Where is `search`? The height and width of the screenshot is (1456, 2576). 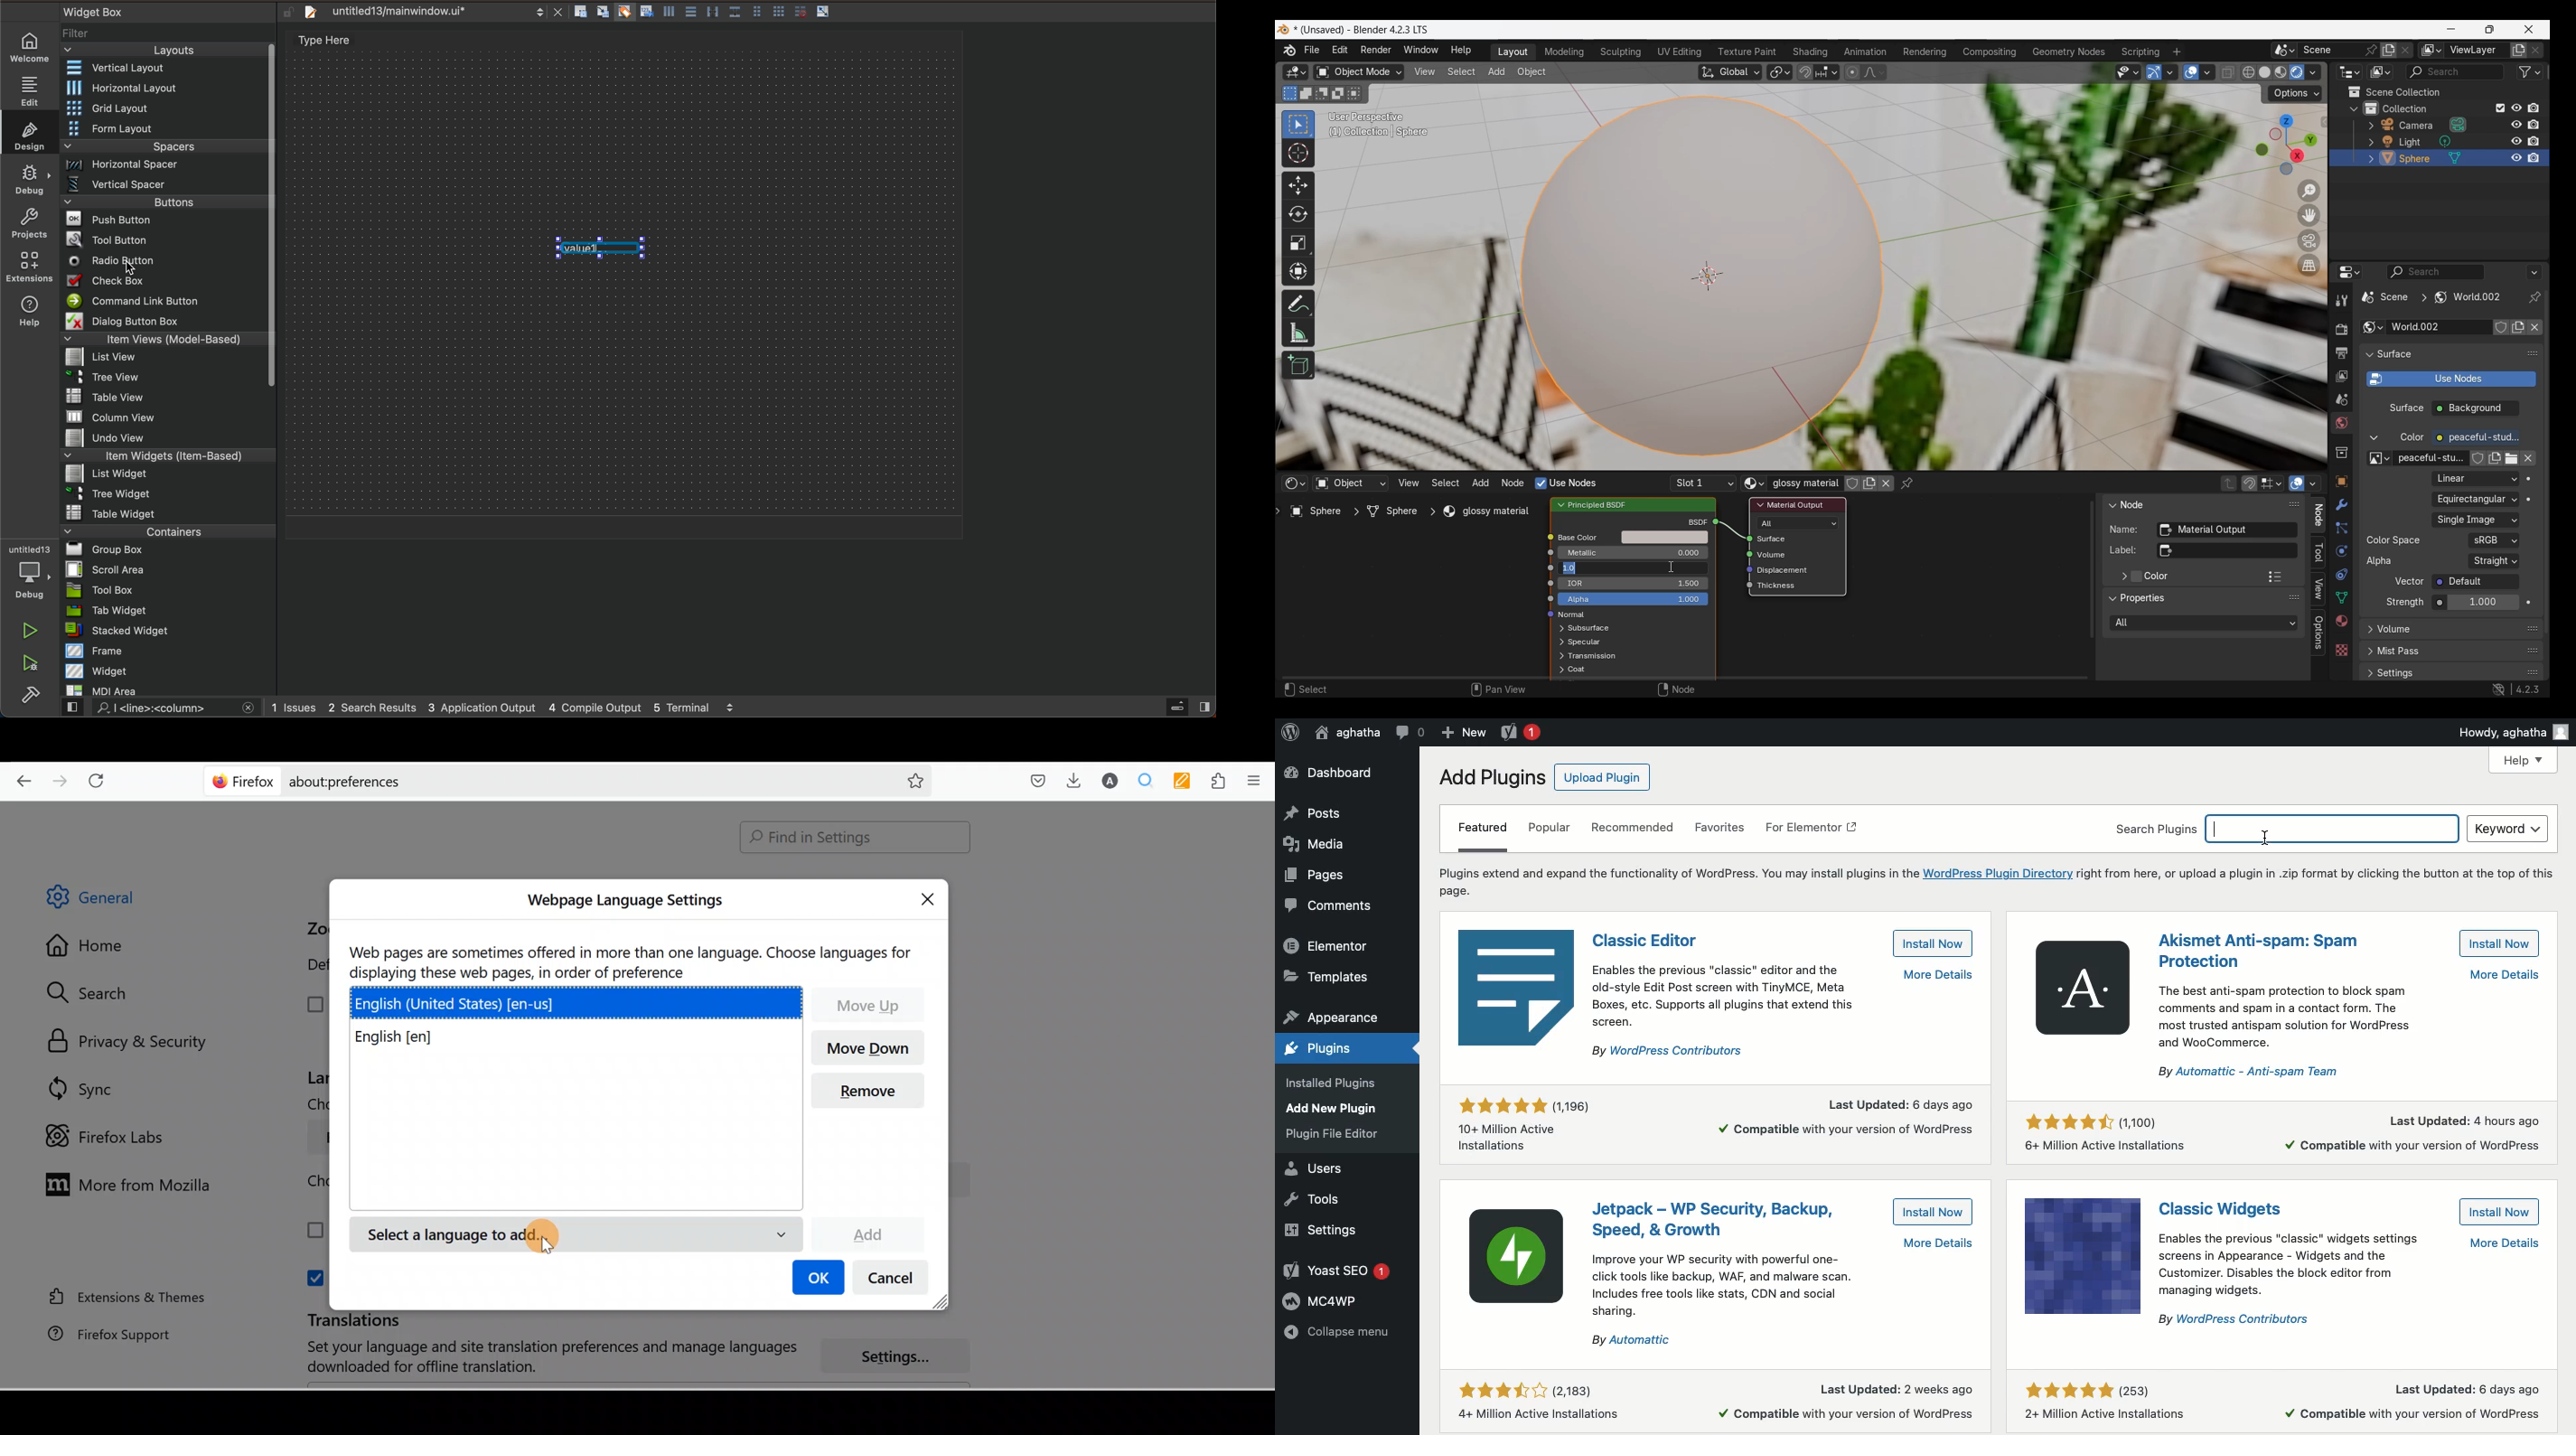 search is located at coordinates (156, 708).